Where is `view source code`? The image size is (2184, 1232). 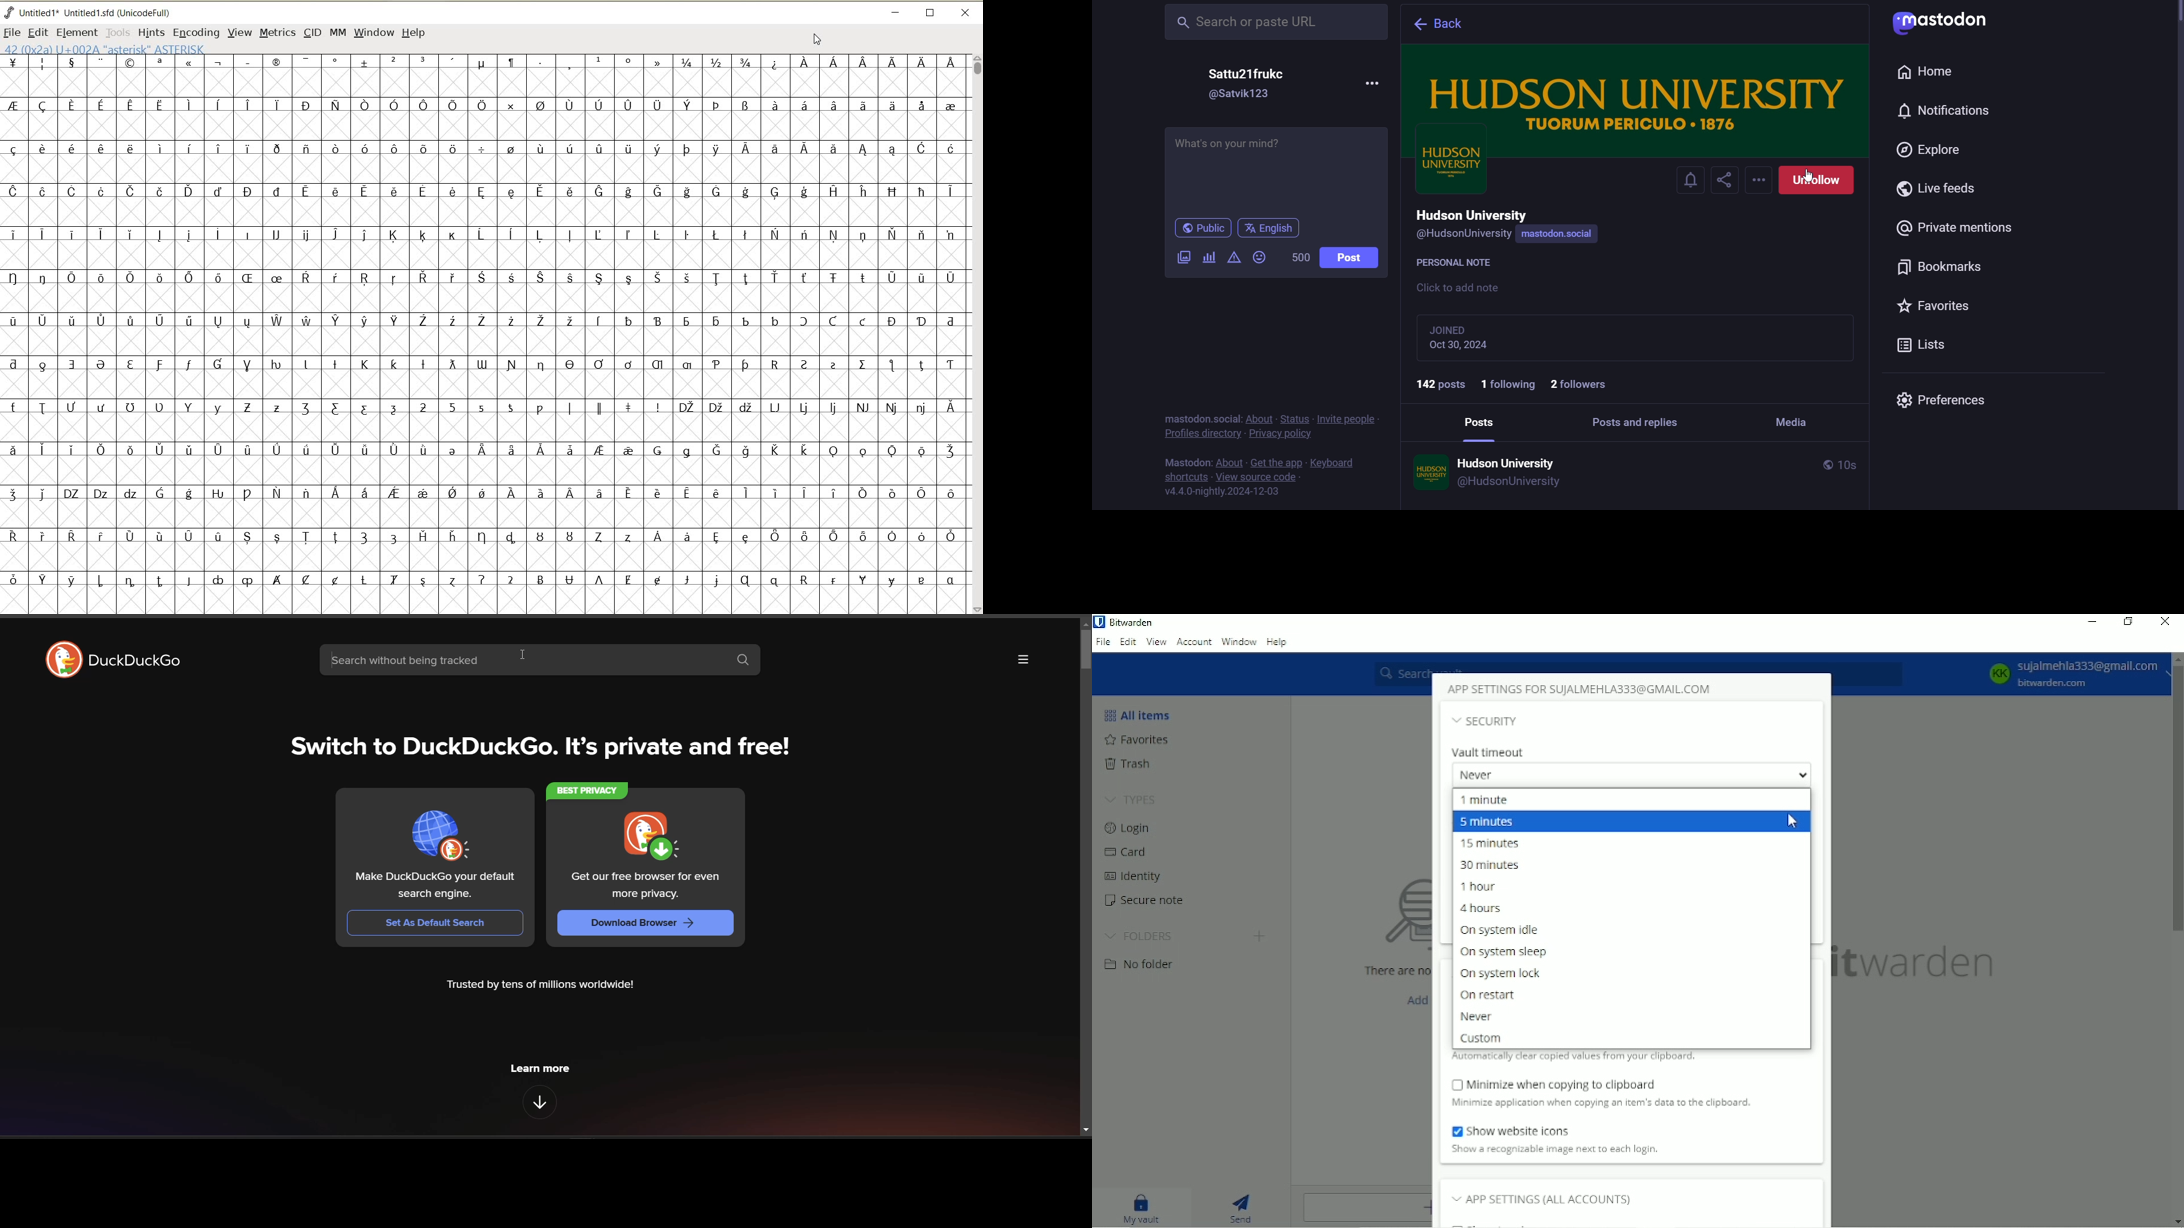
view source code is located at coordinates (1258, 478).